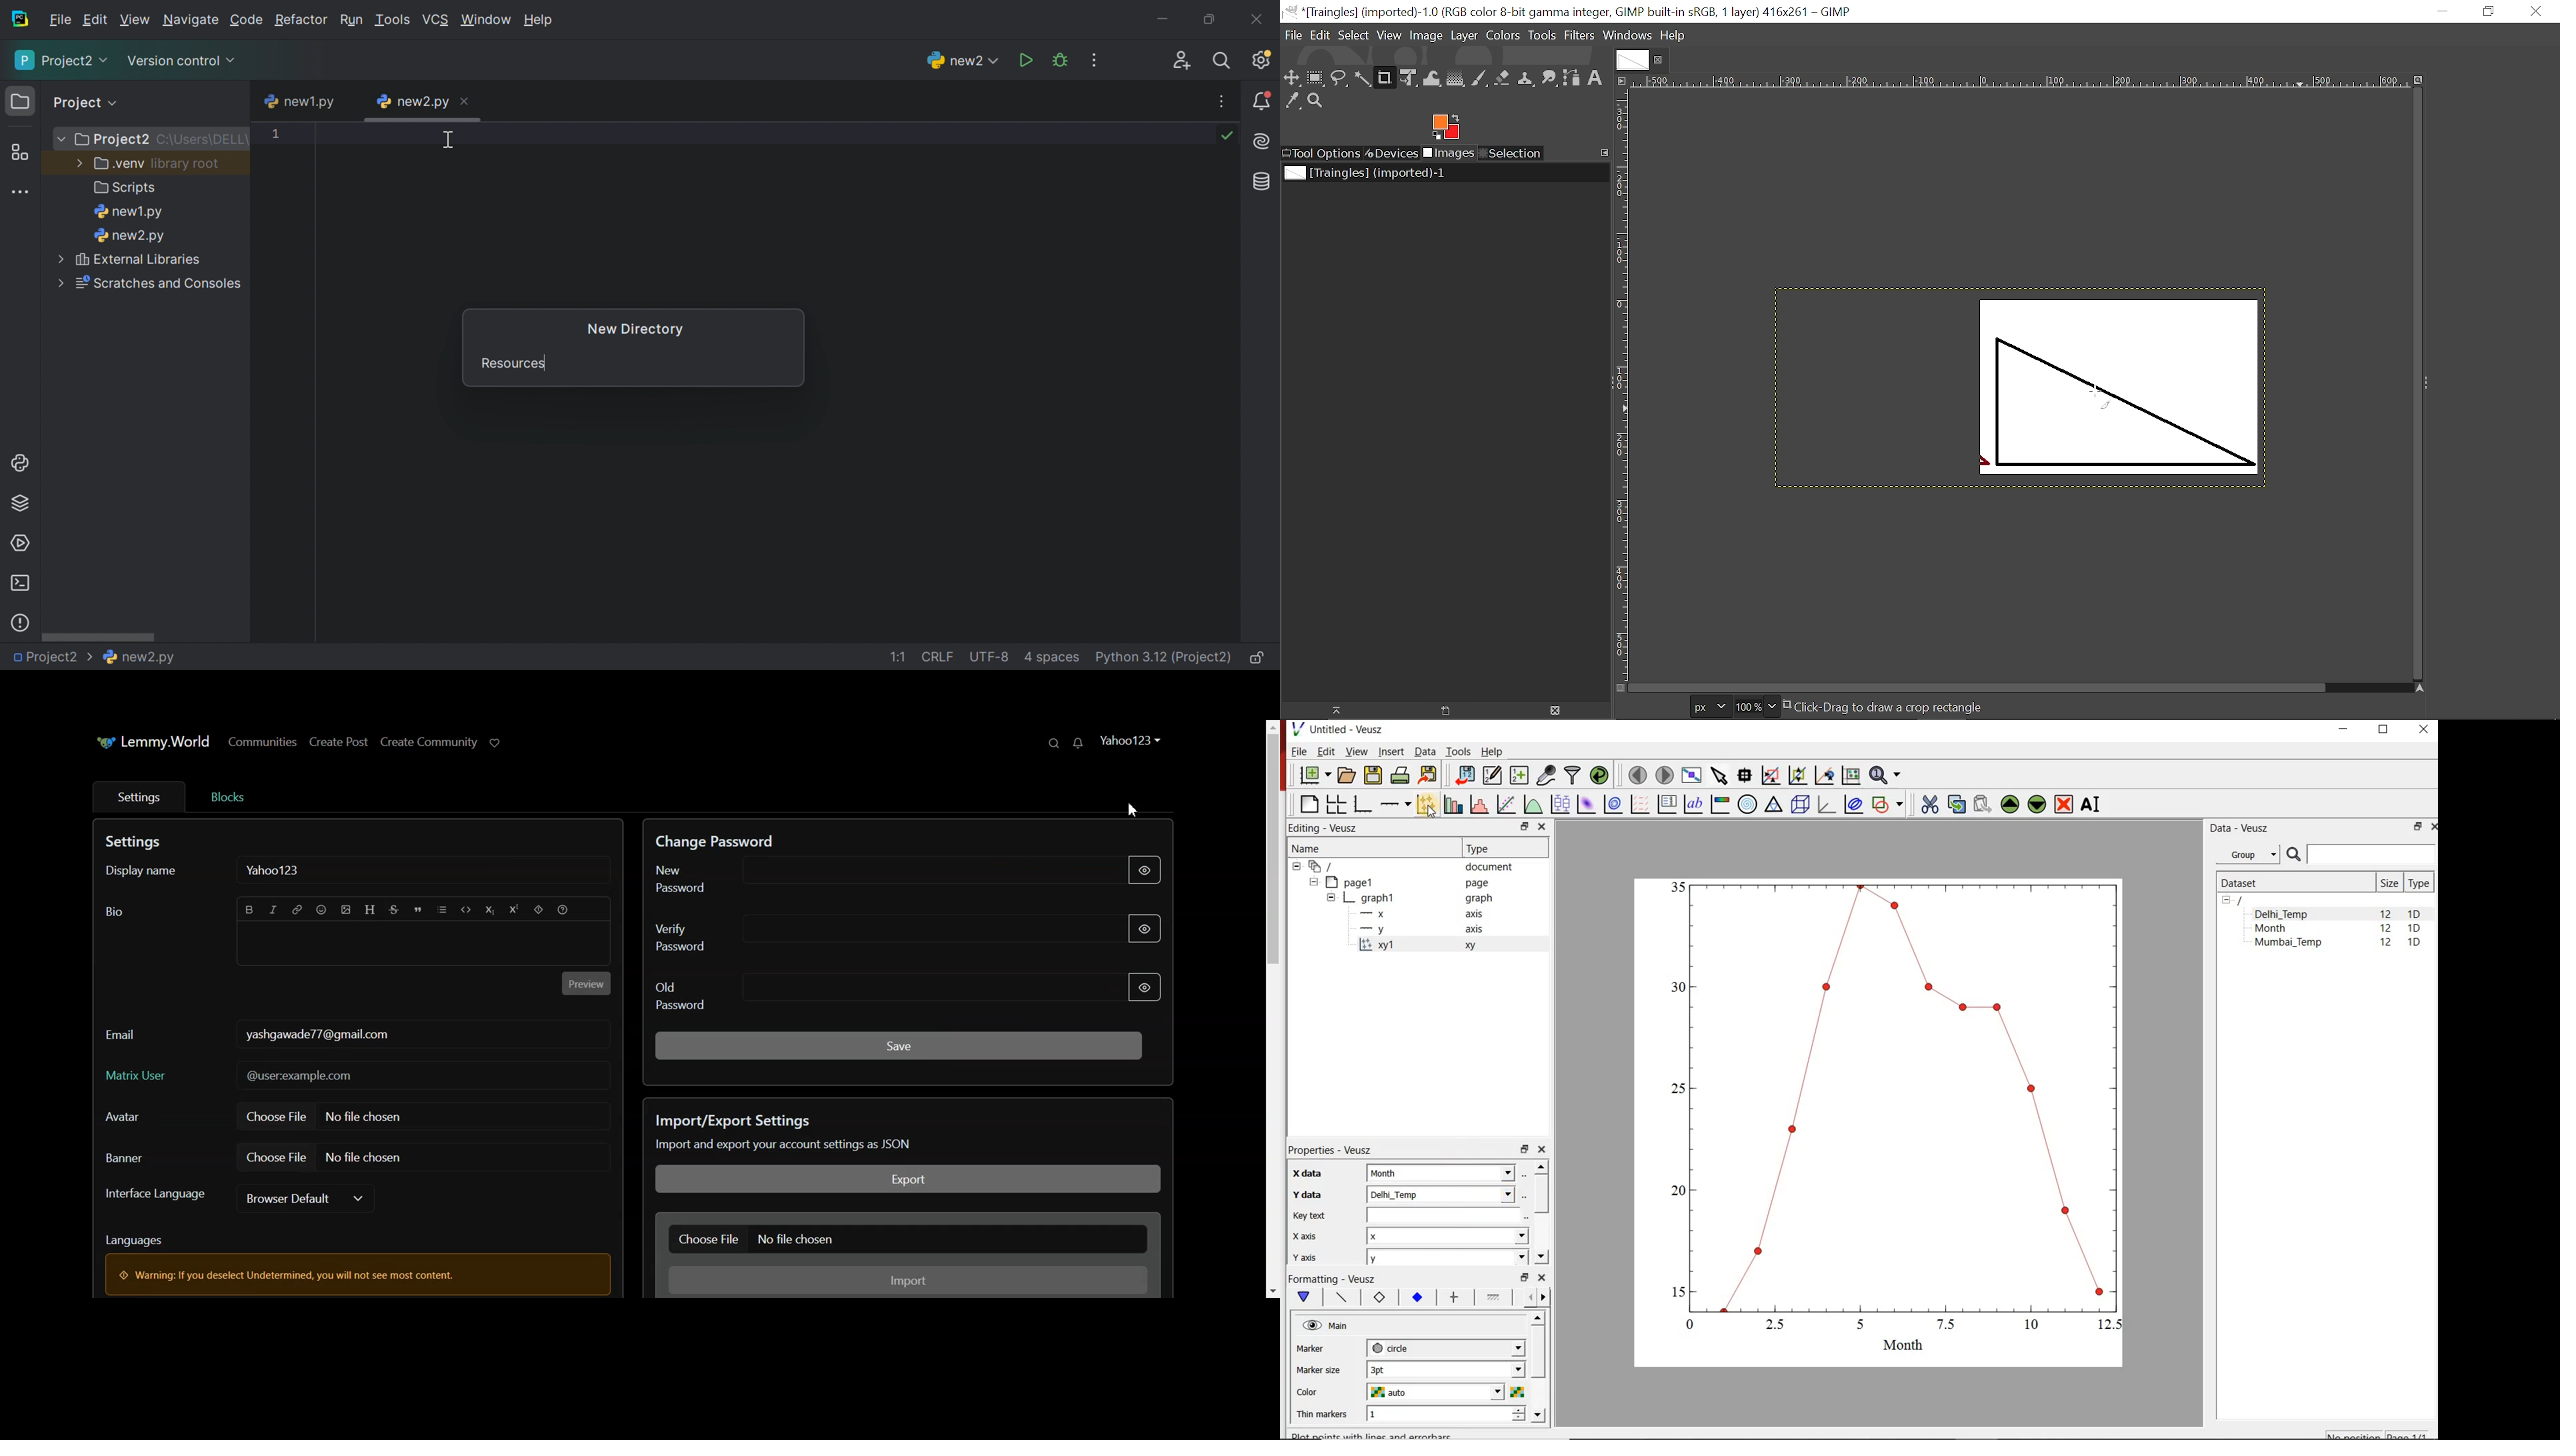  What do you see at coordinates (937, 657) in the screenshot?
I see `CRLF` at bounding box center [937, 657].